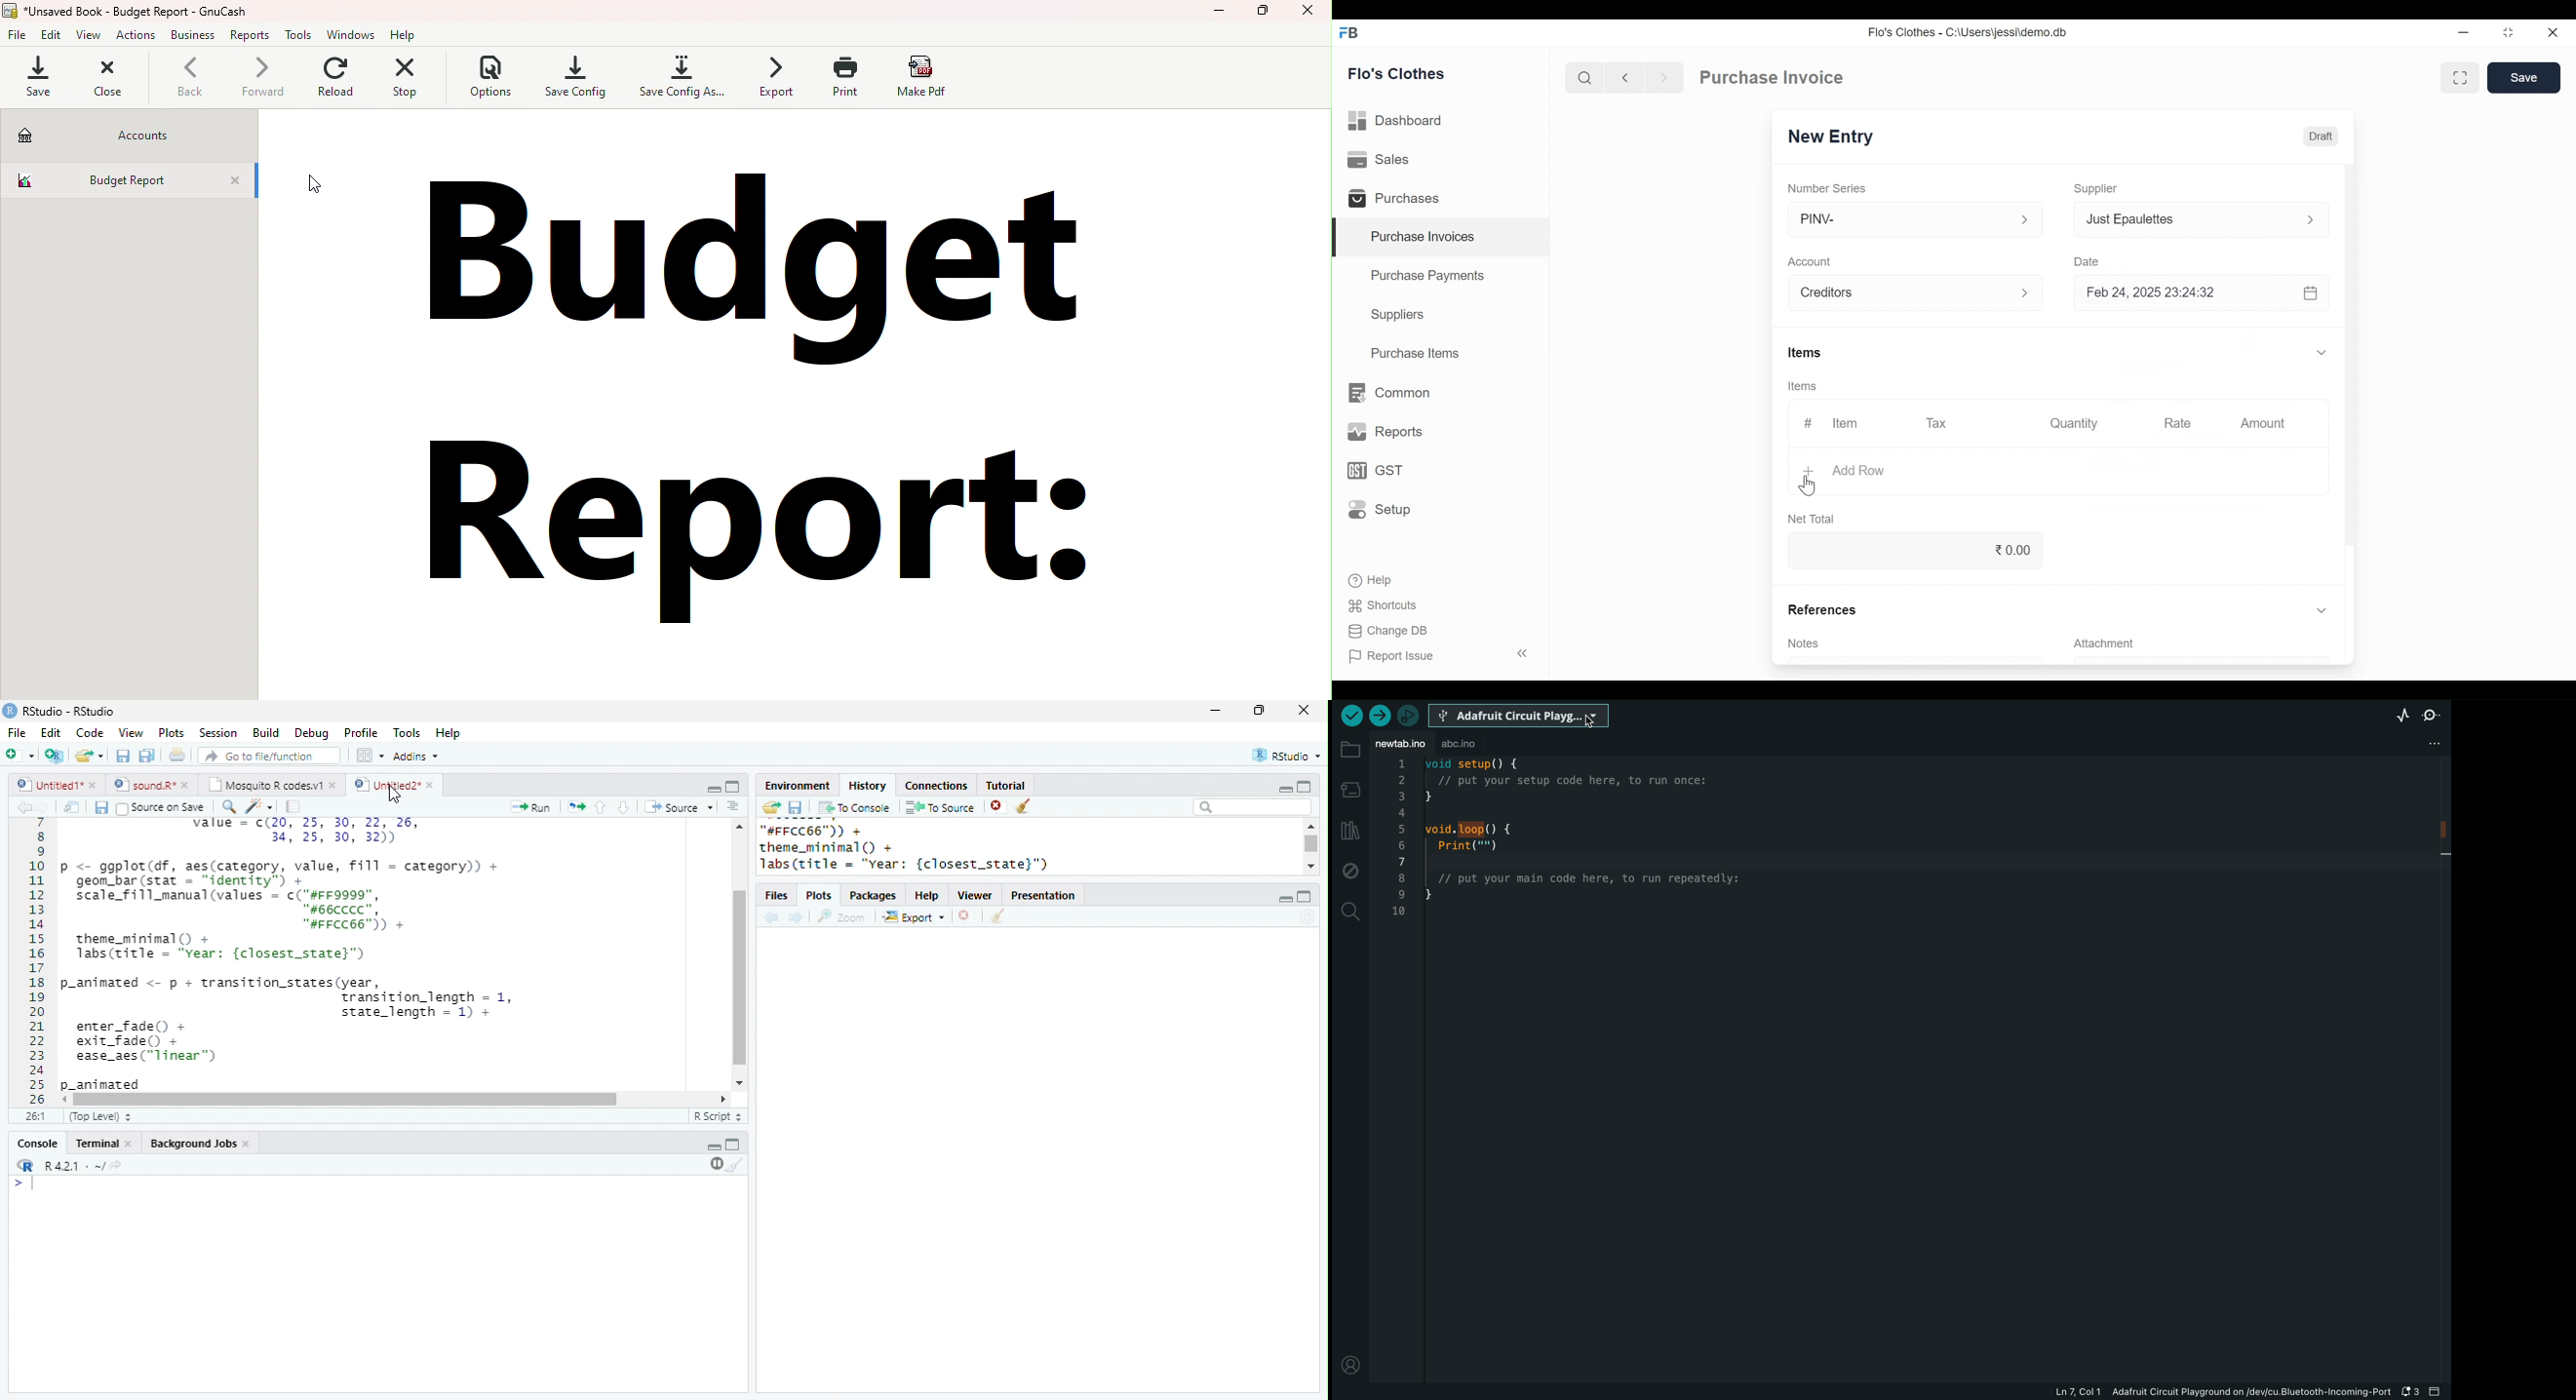  What do you see at coordinates (1970, 31) in the screenshot?
I see `Flo's Clothes - C:\Users\jessi\demo.db` at bounding box center [1970, 31].